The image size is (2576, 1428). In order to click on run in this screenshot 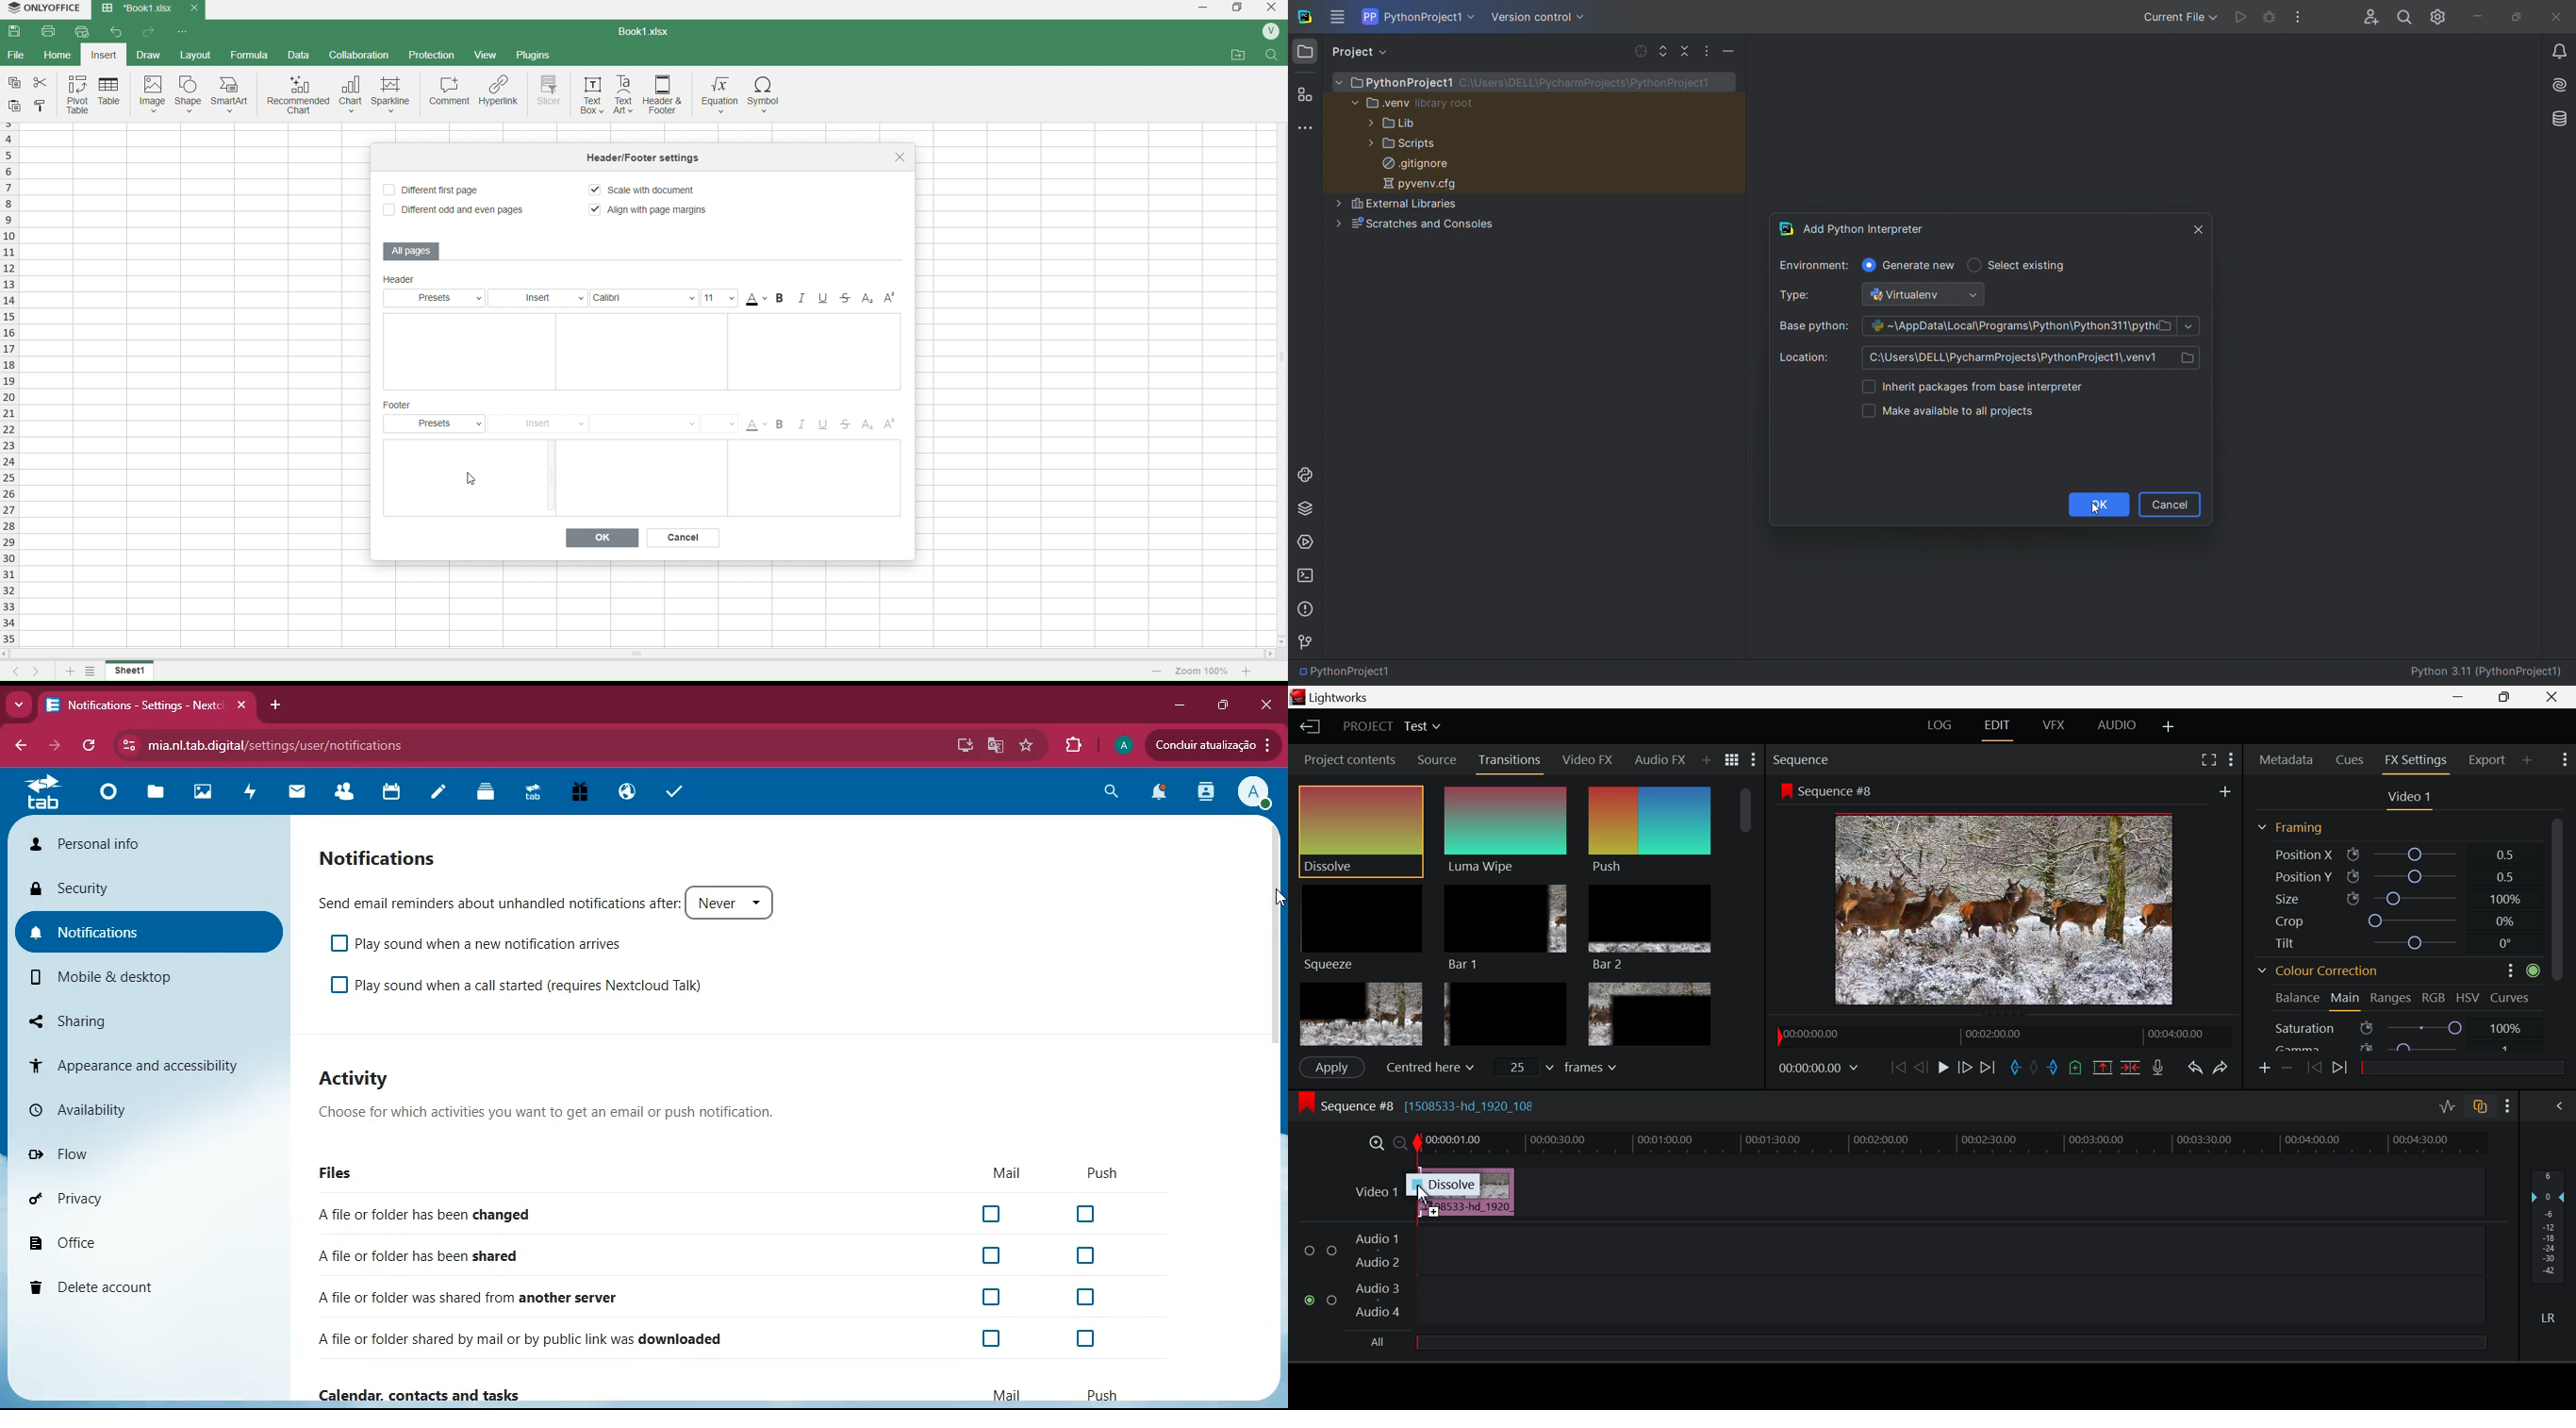, I will do `click(2238, 17)`.